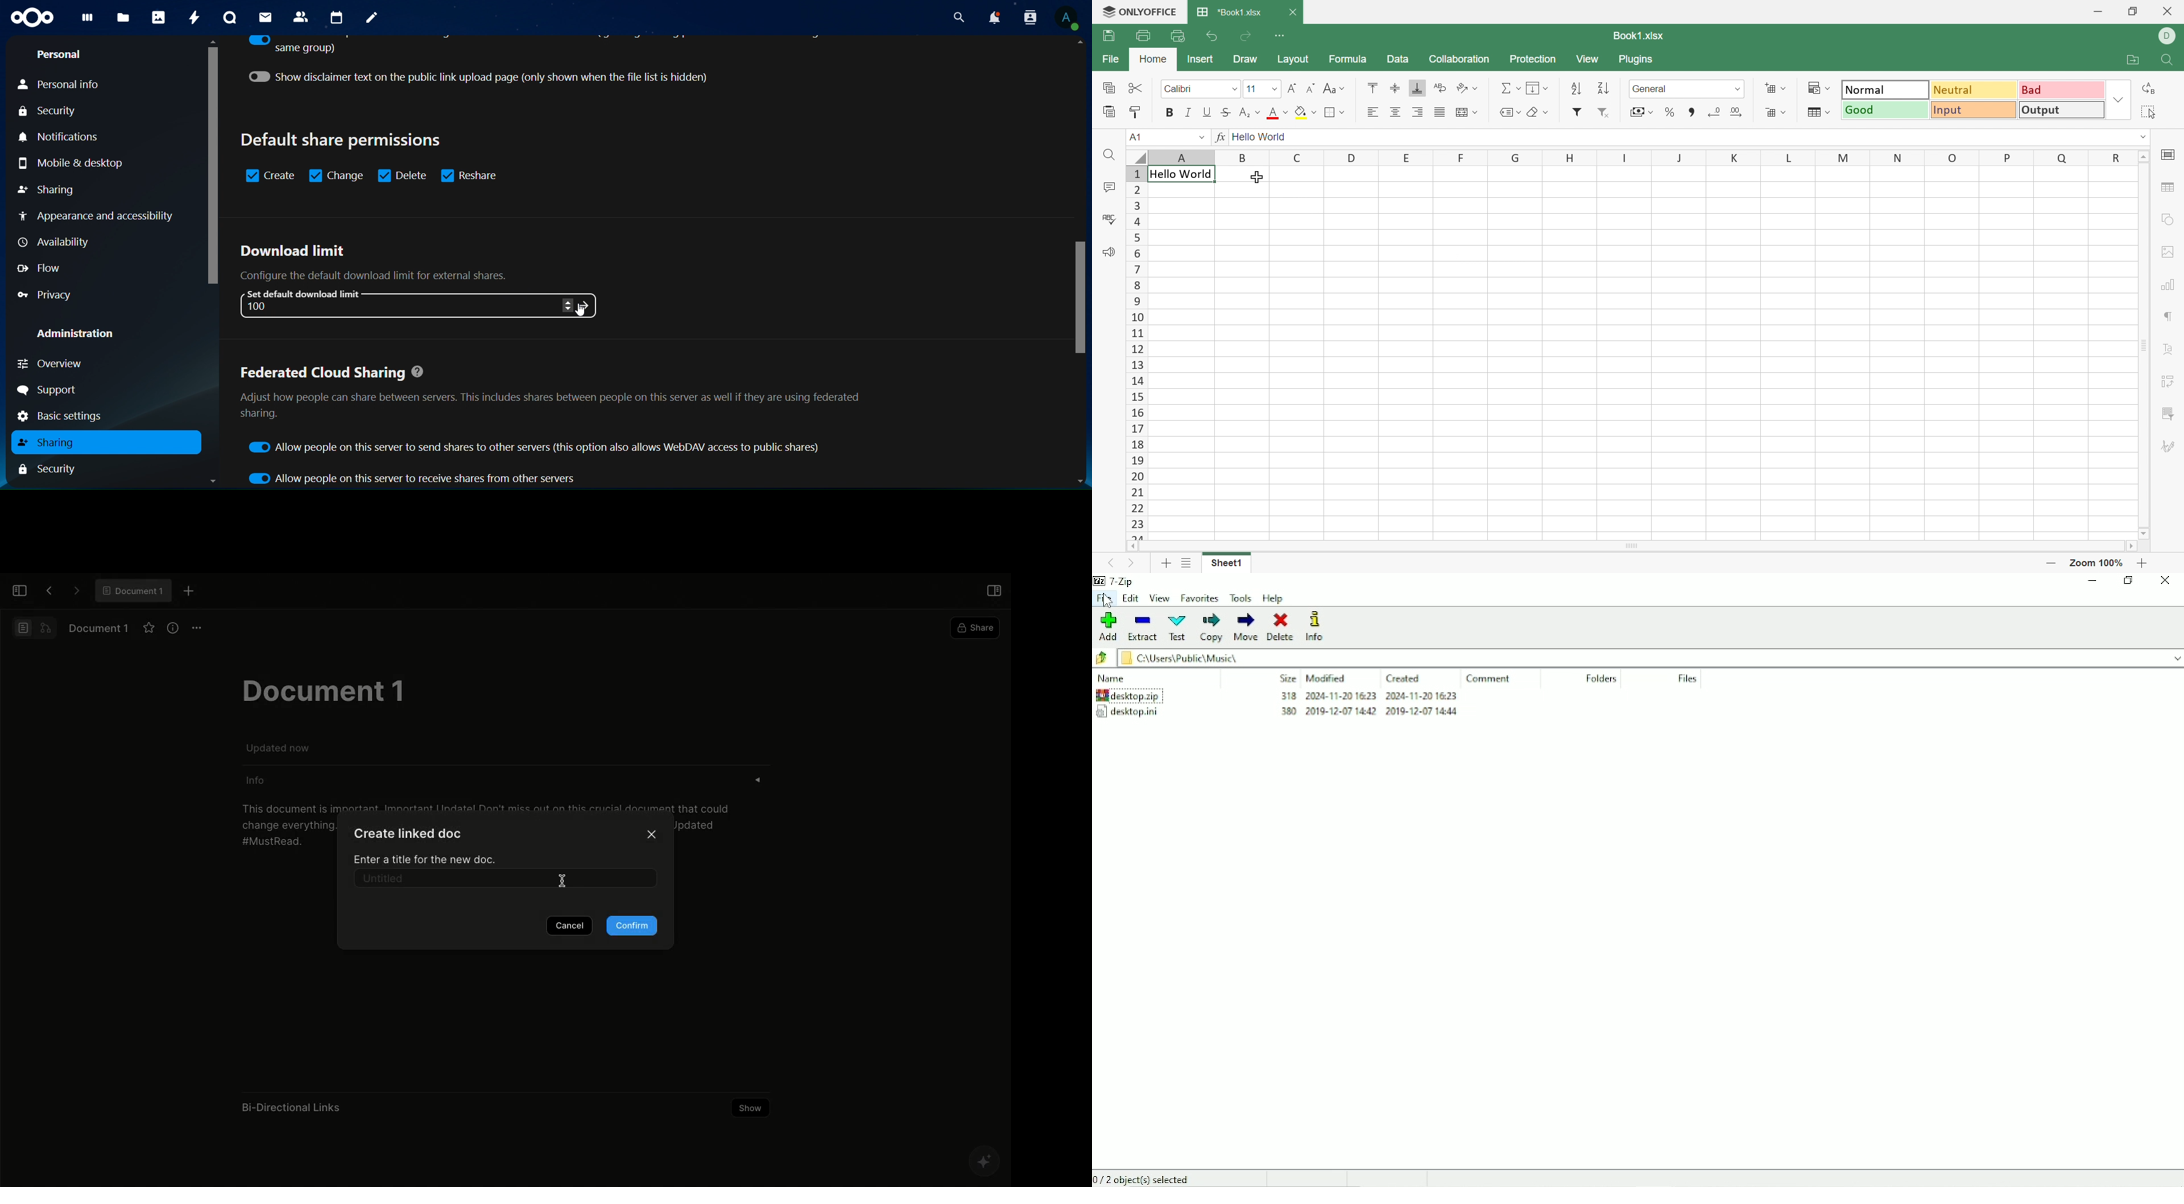 This screenshot has height=1204, width=2184. What do you see at coordinates (1395, 111) in the screenshot?
I see `Align center` at bounding box center [1395, 111].